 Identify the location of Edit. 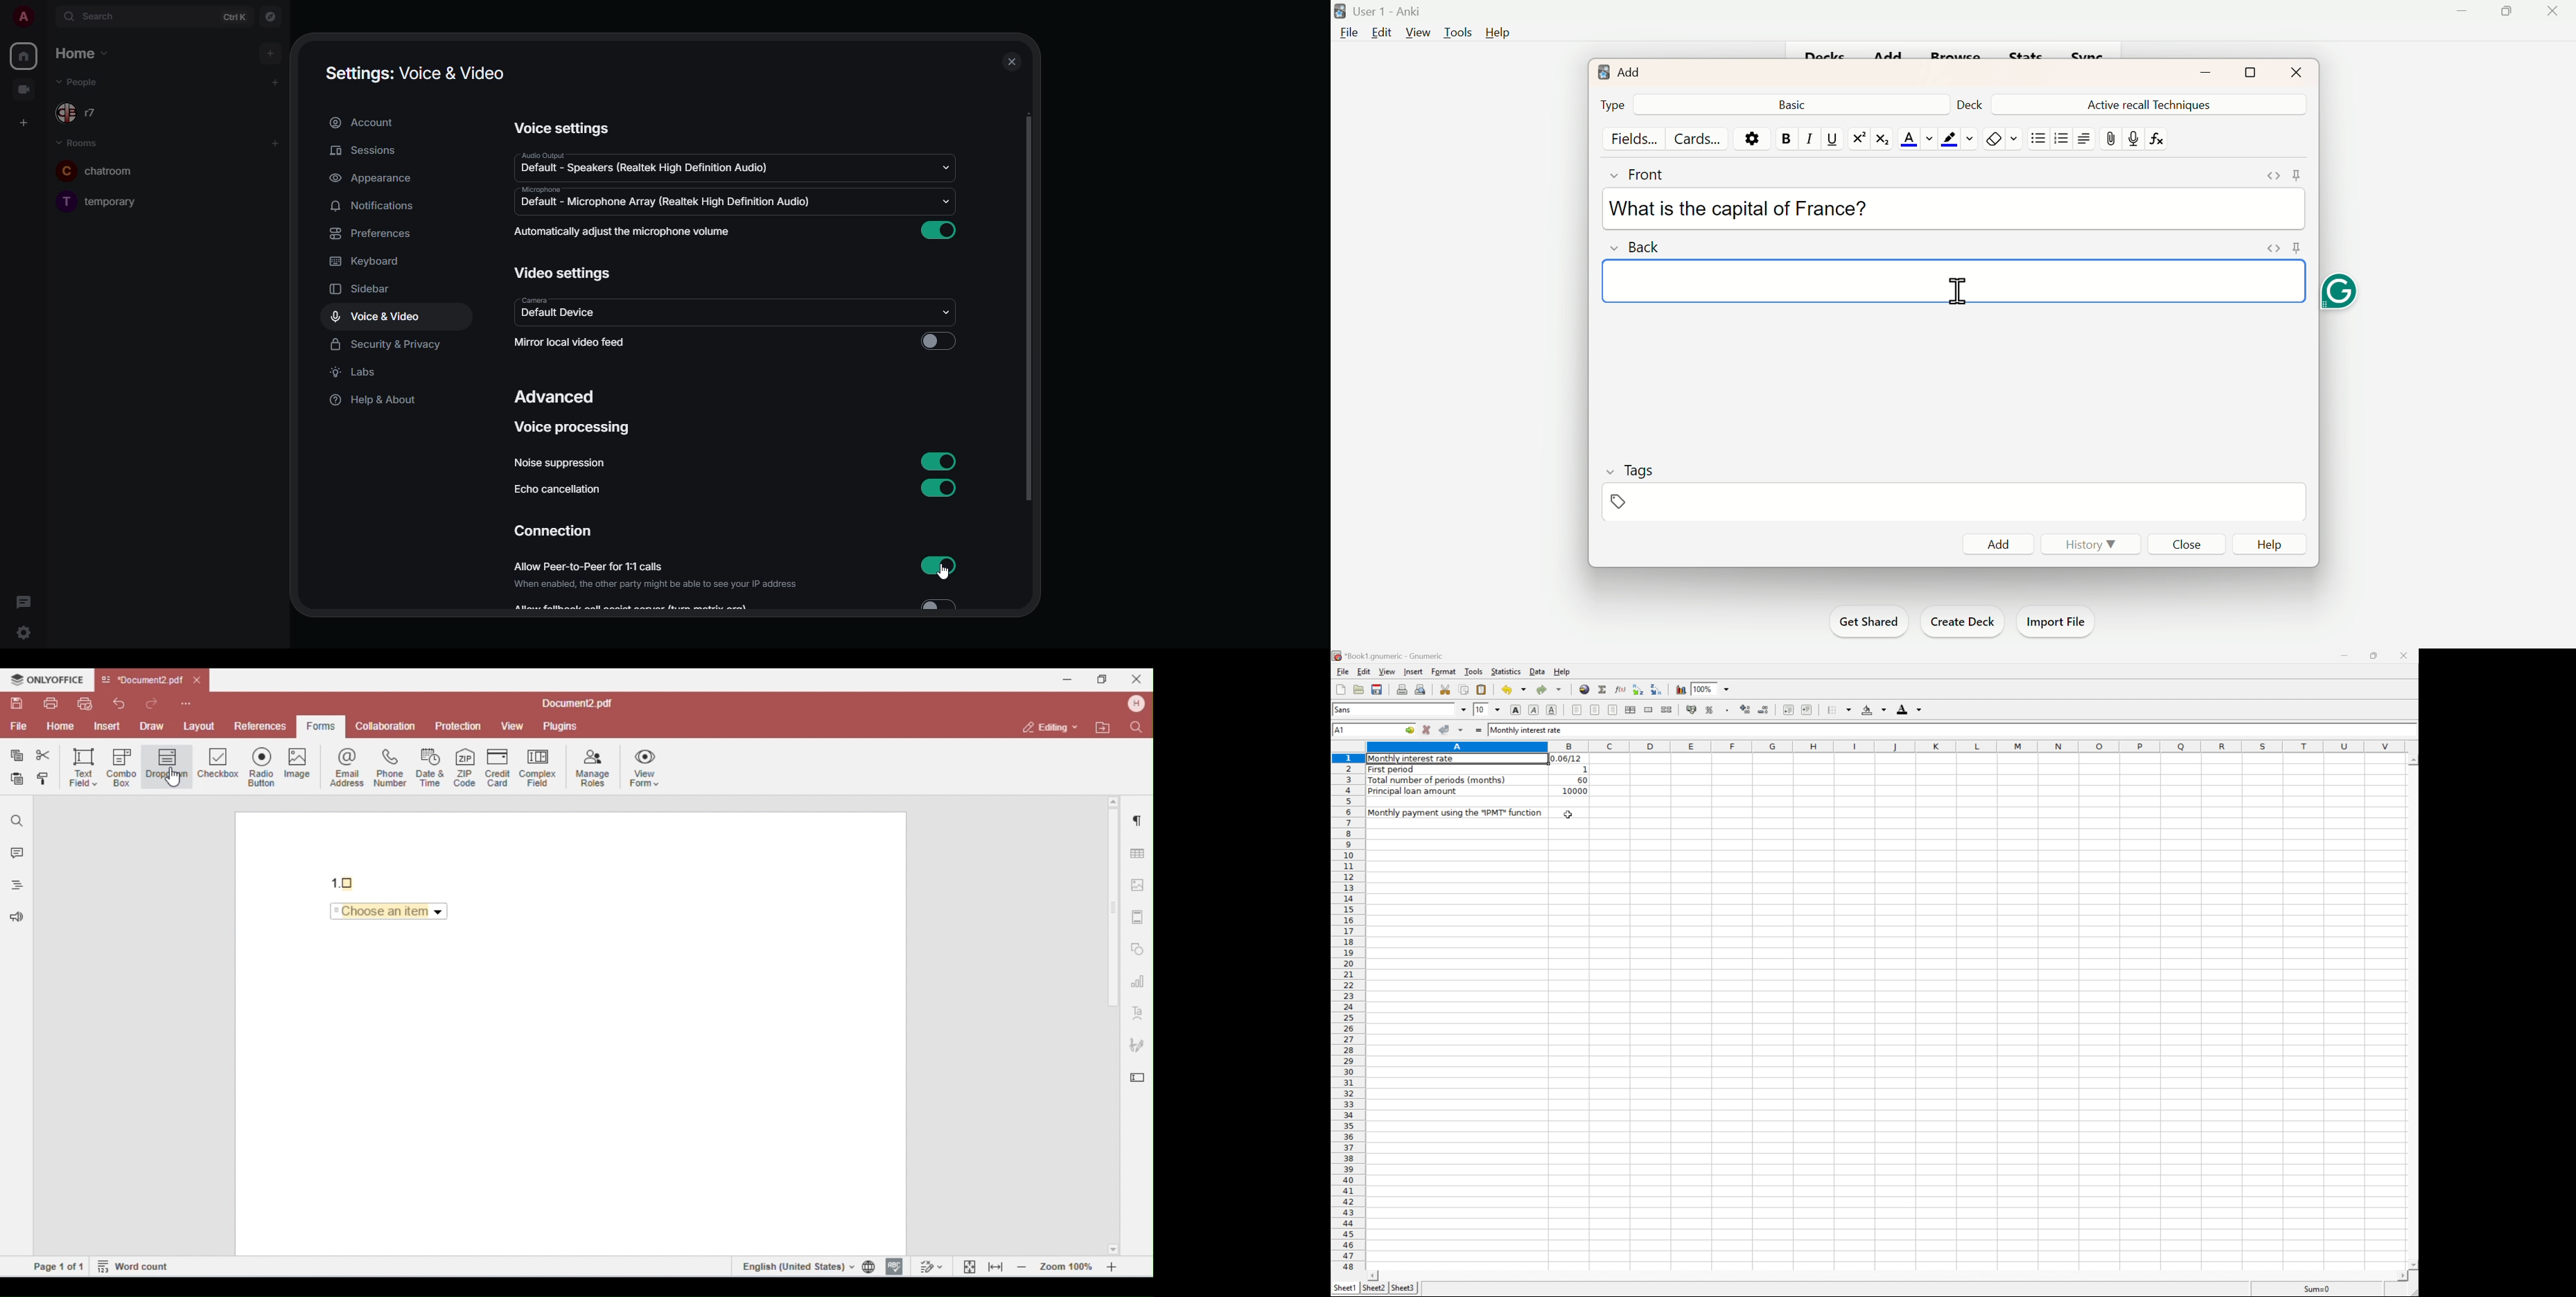
(1364, 671).